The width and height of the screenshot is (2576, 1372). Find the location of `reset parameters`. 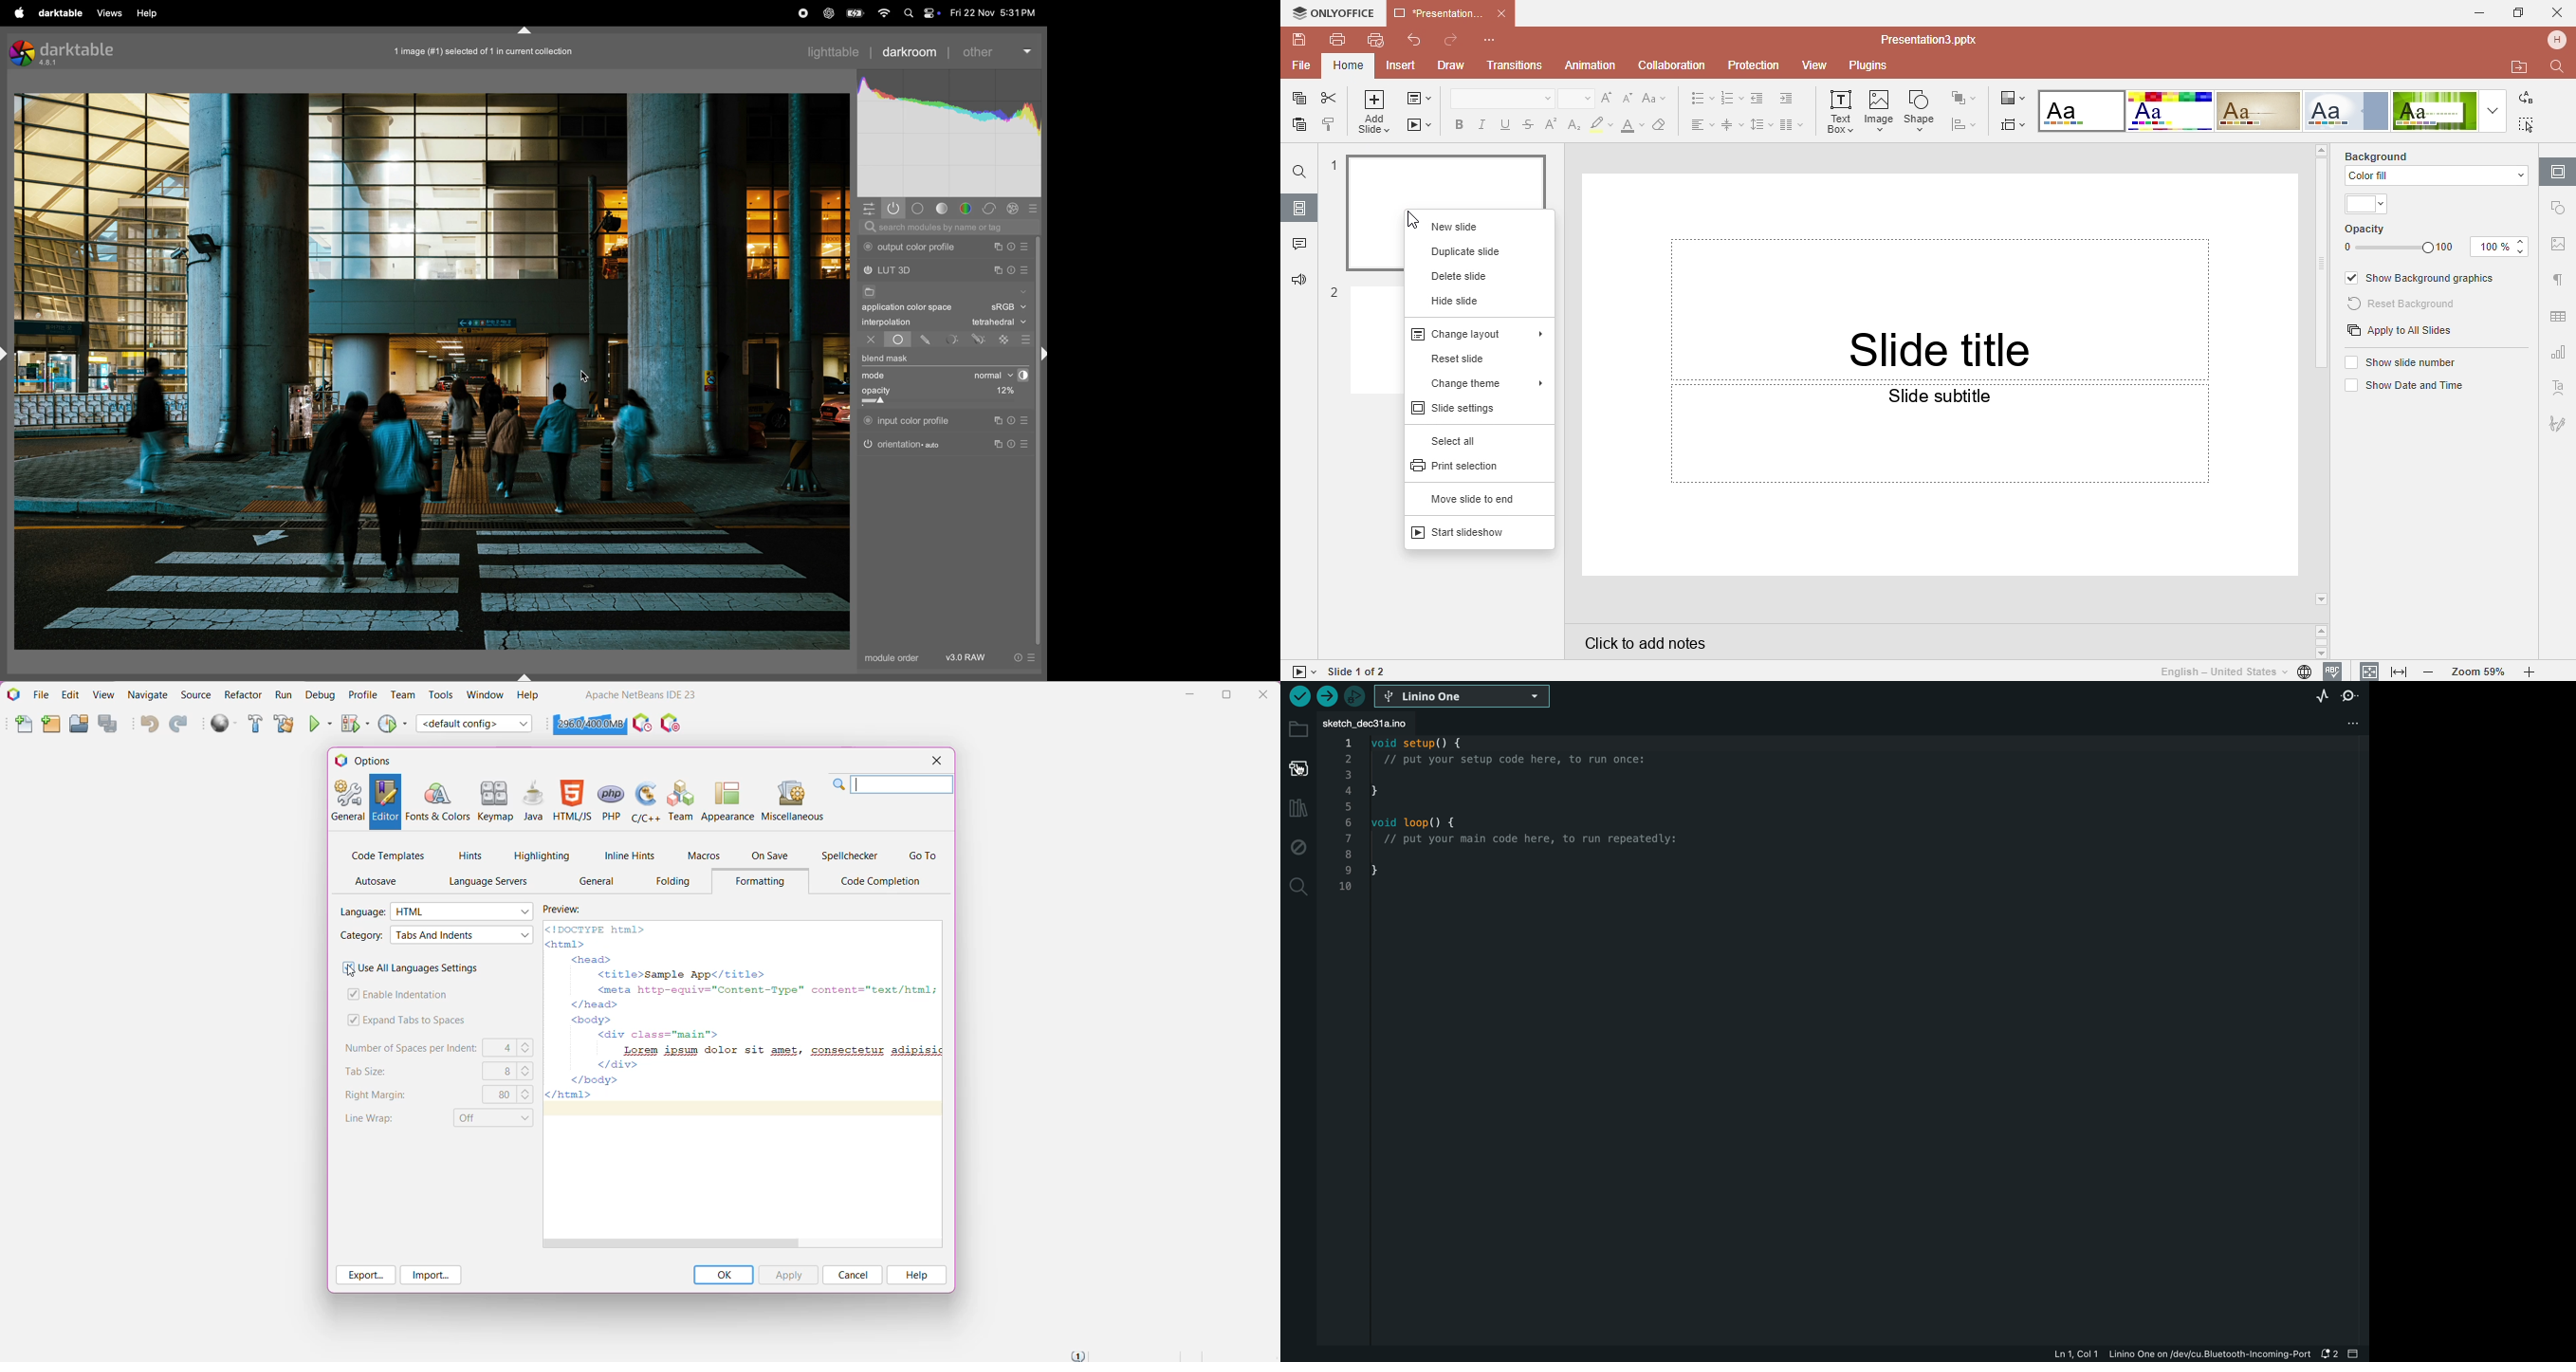

reset parameters is located at coordinates (1014, 421).